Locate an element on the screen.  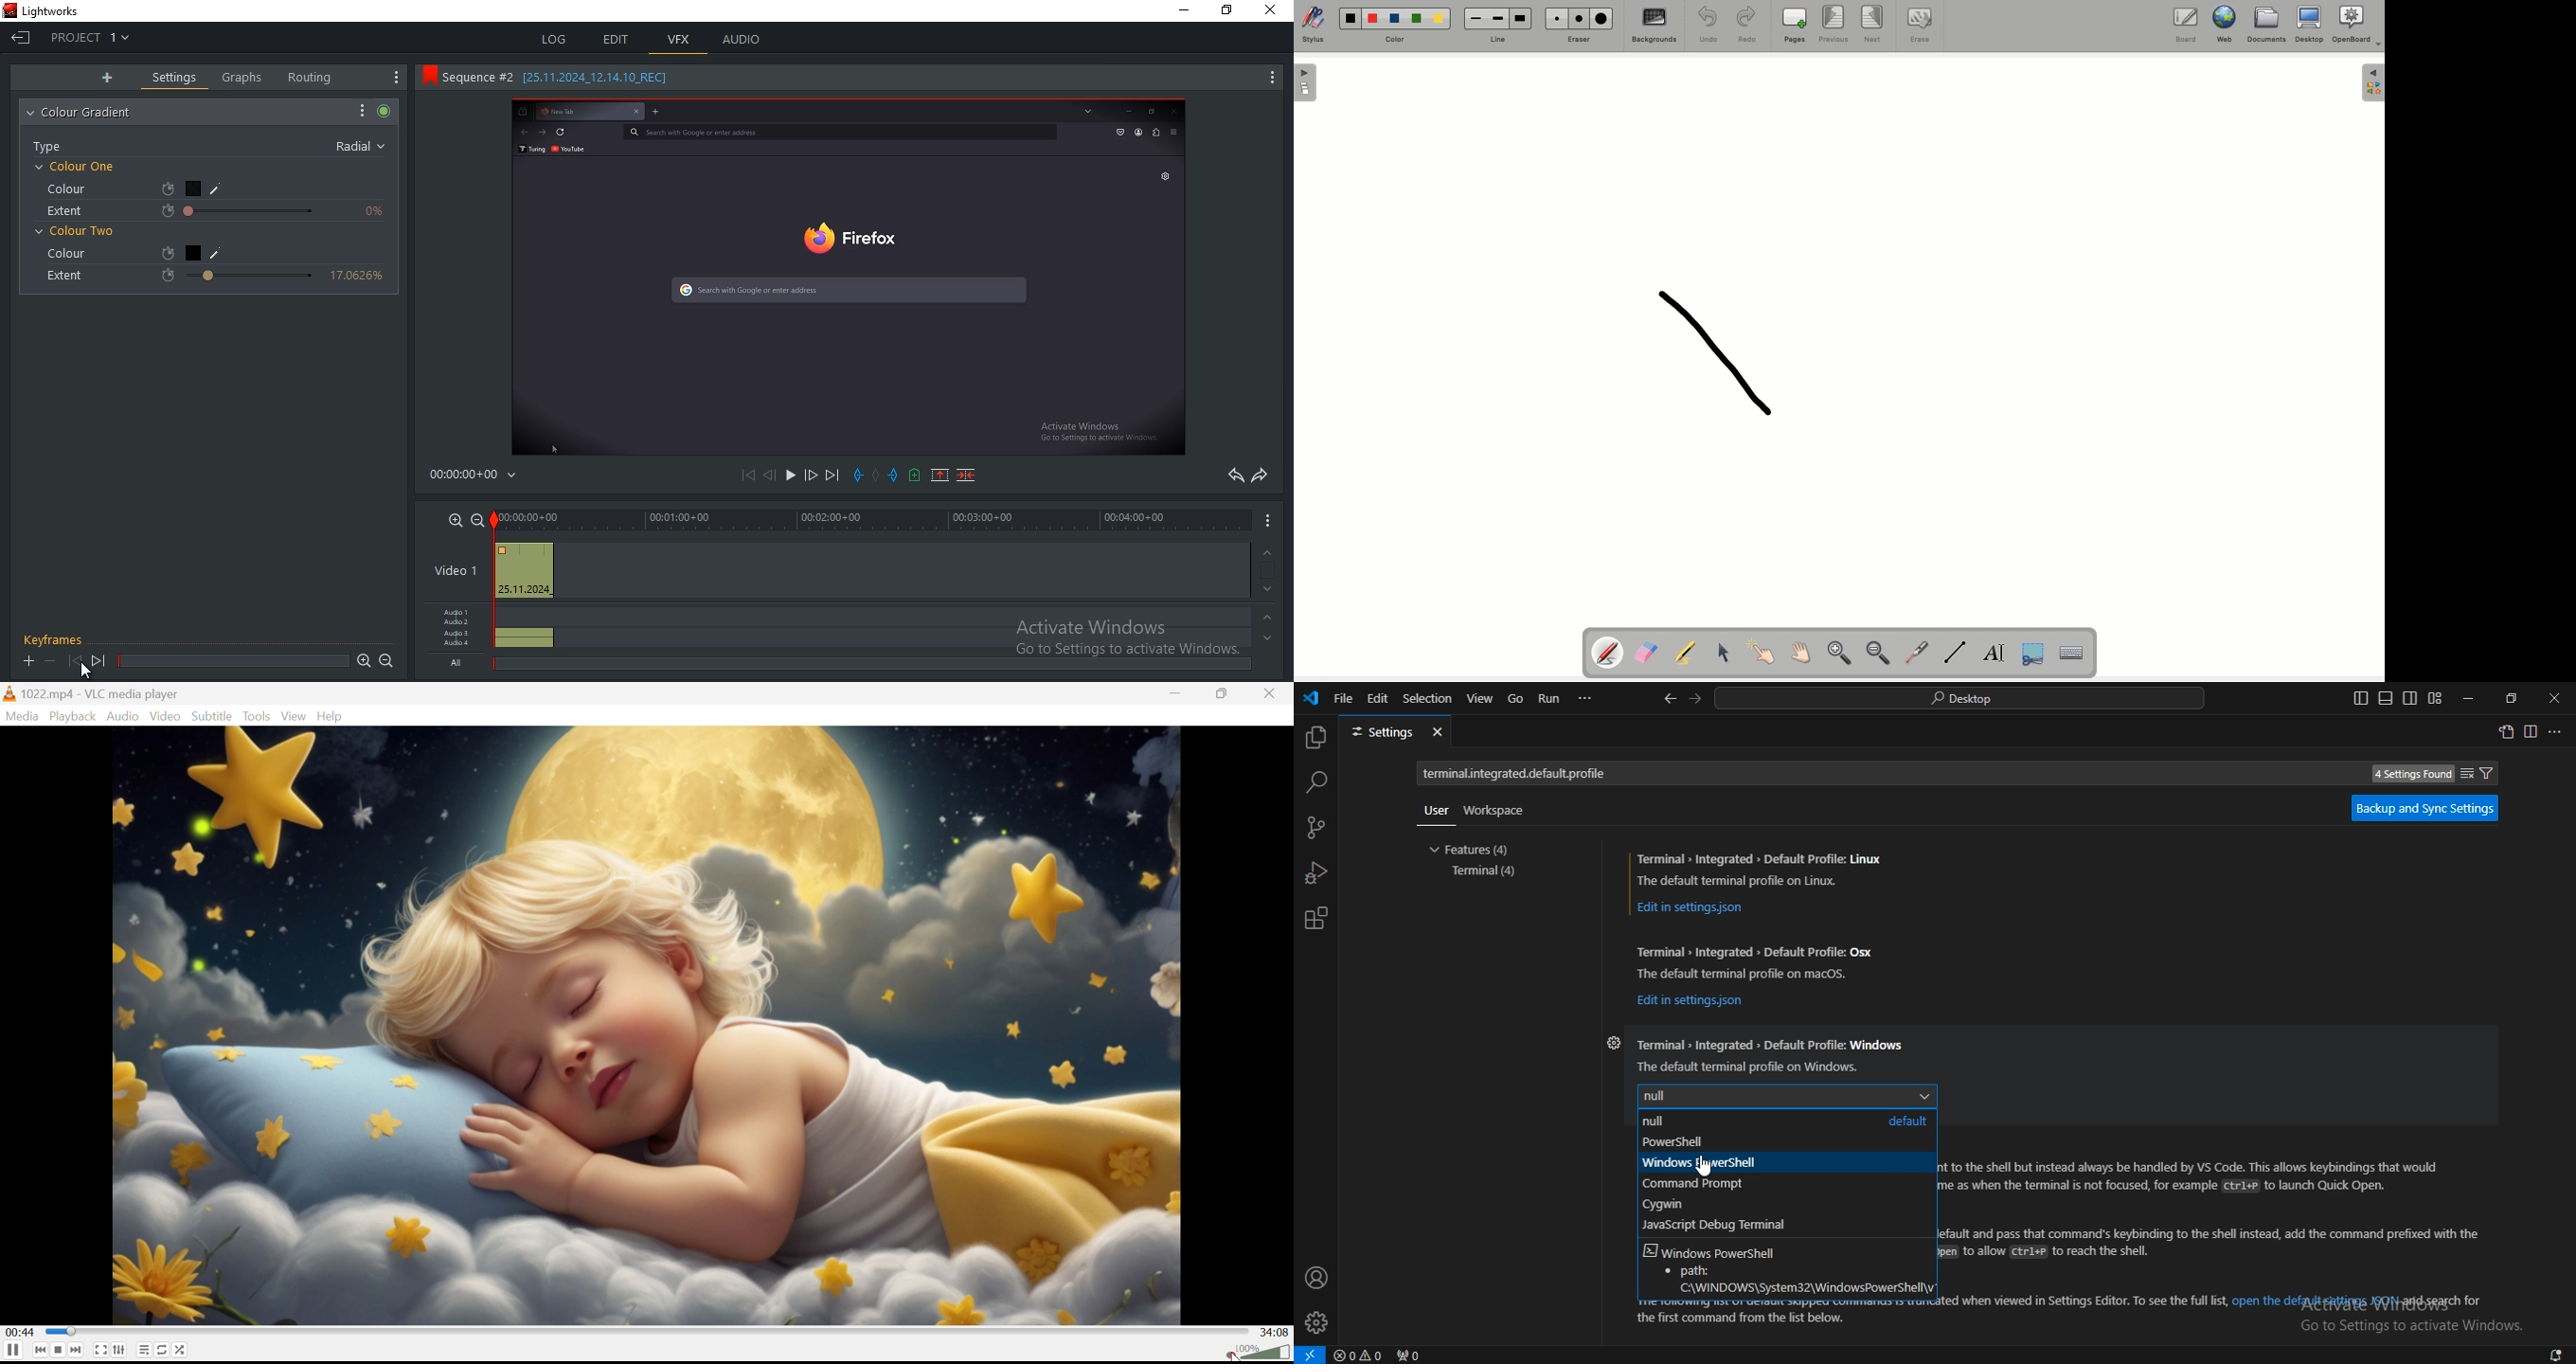
view is located at coordinates (1481, 699).